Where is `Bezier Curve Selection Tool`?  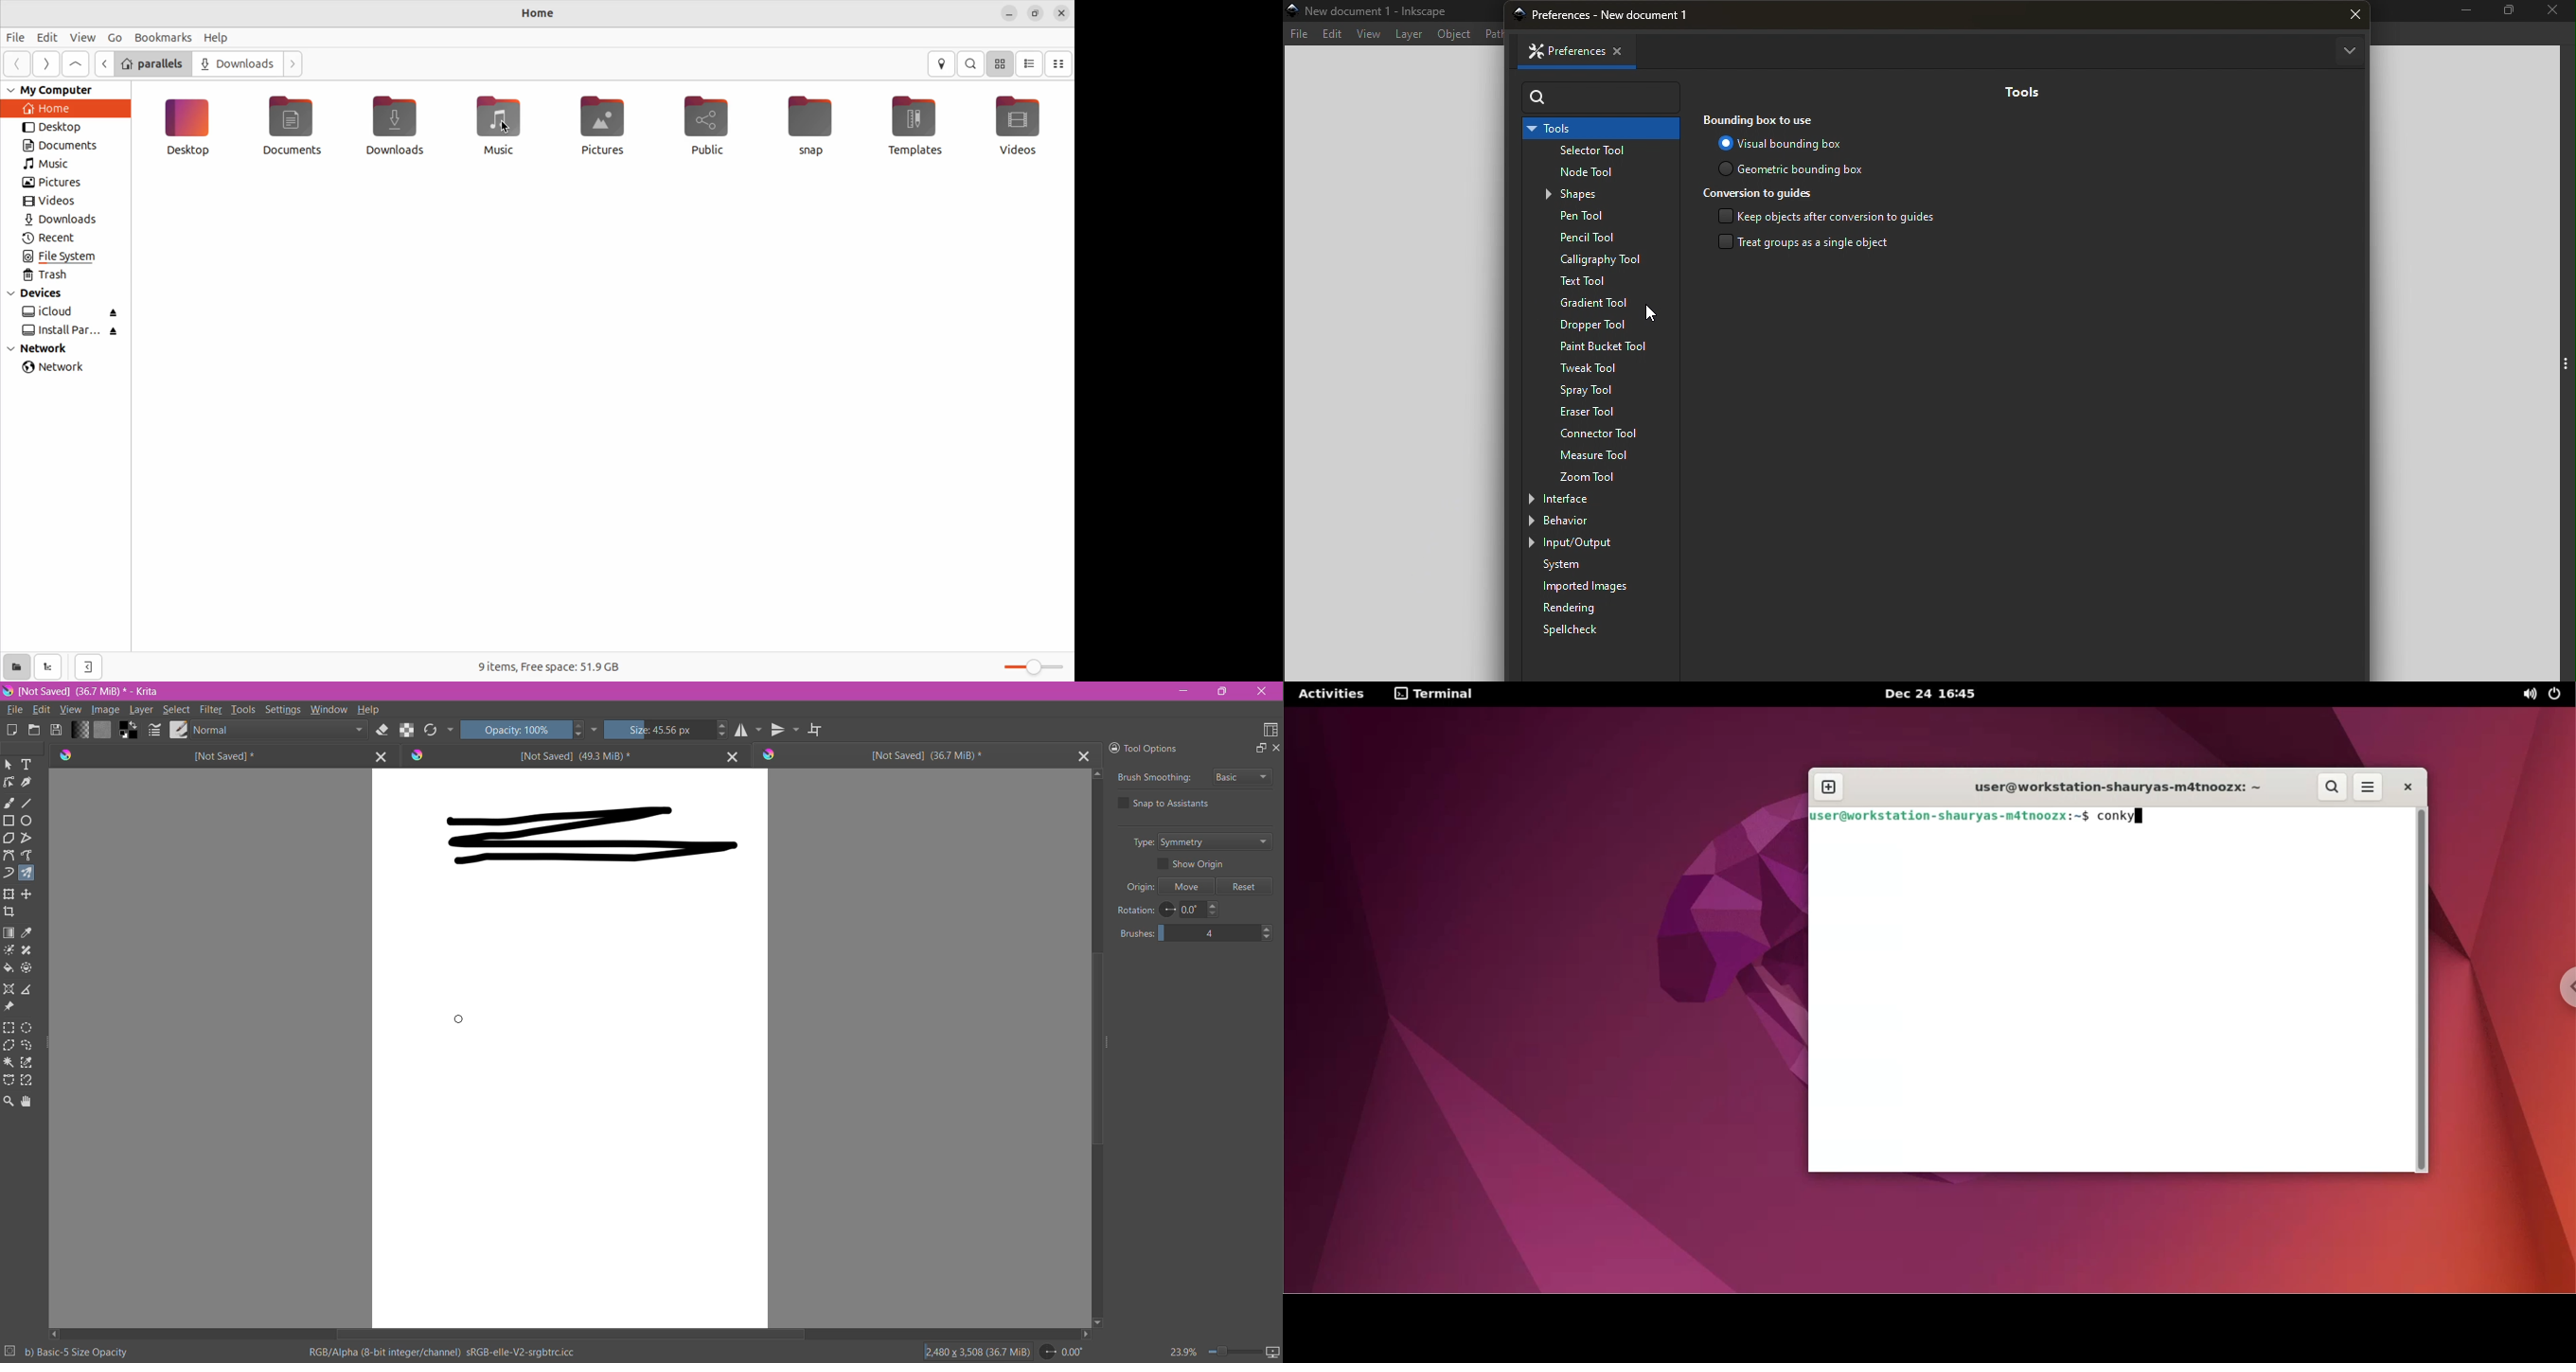 Bezier Curve Selection Tool is located at coordinates (9, 1080).